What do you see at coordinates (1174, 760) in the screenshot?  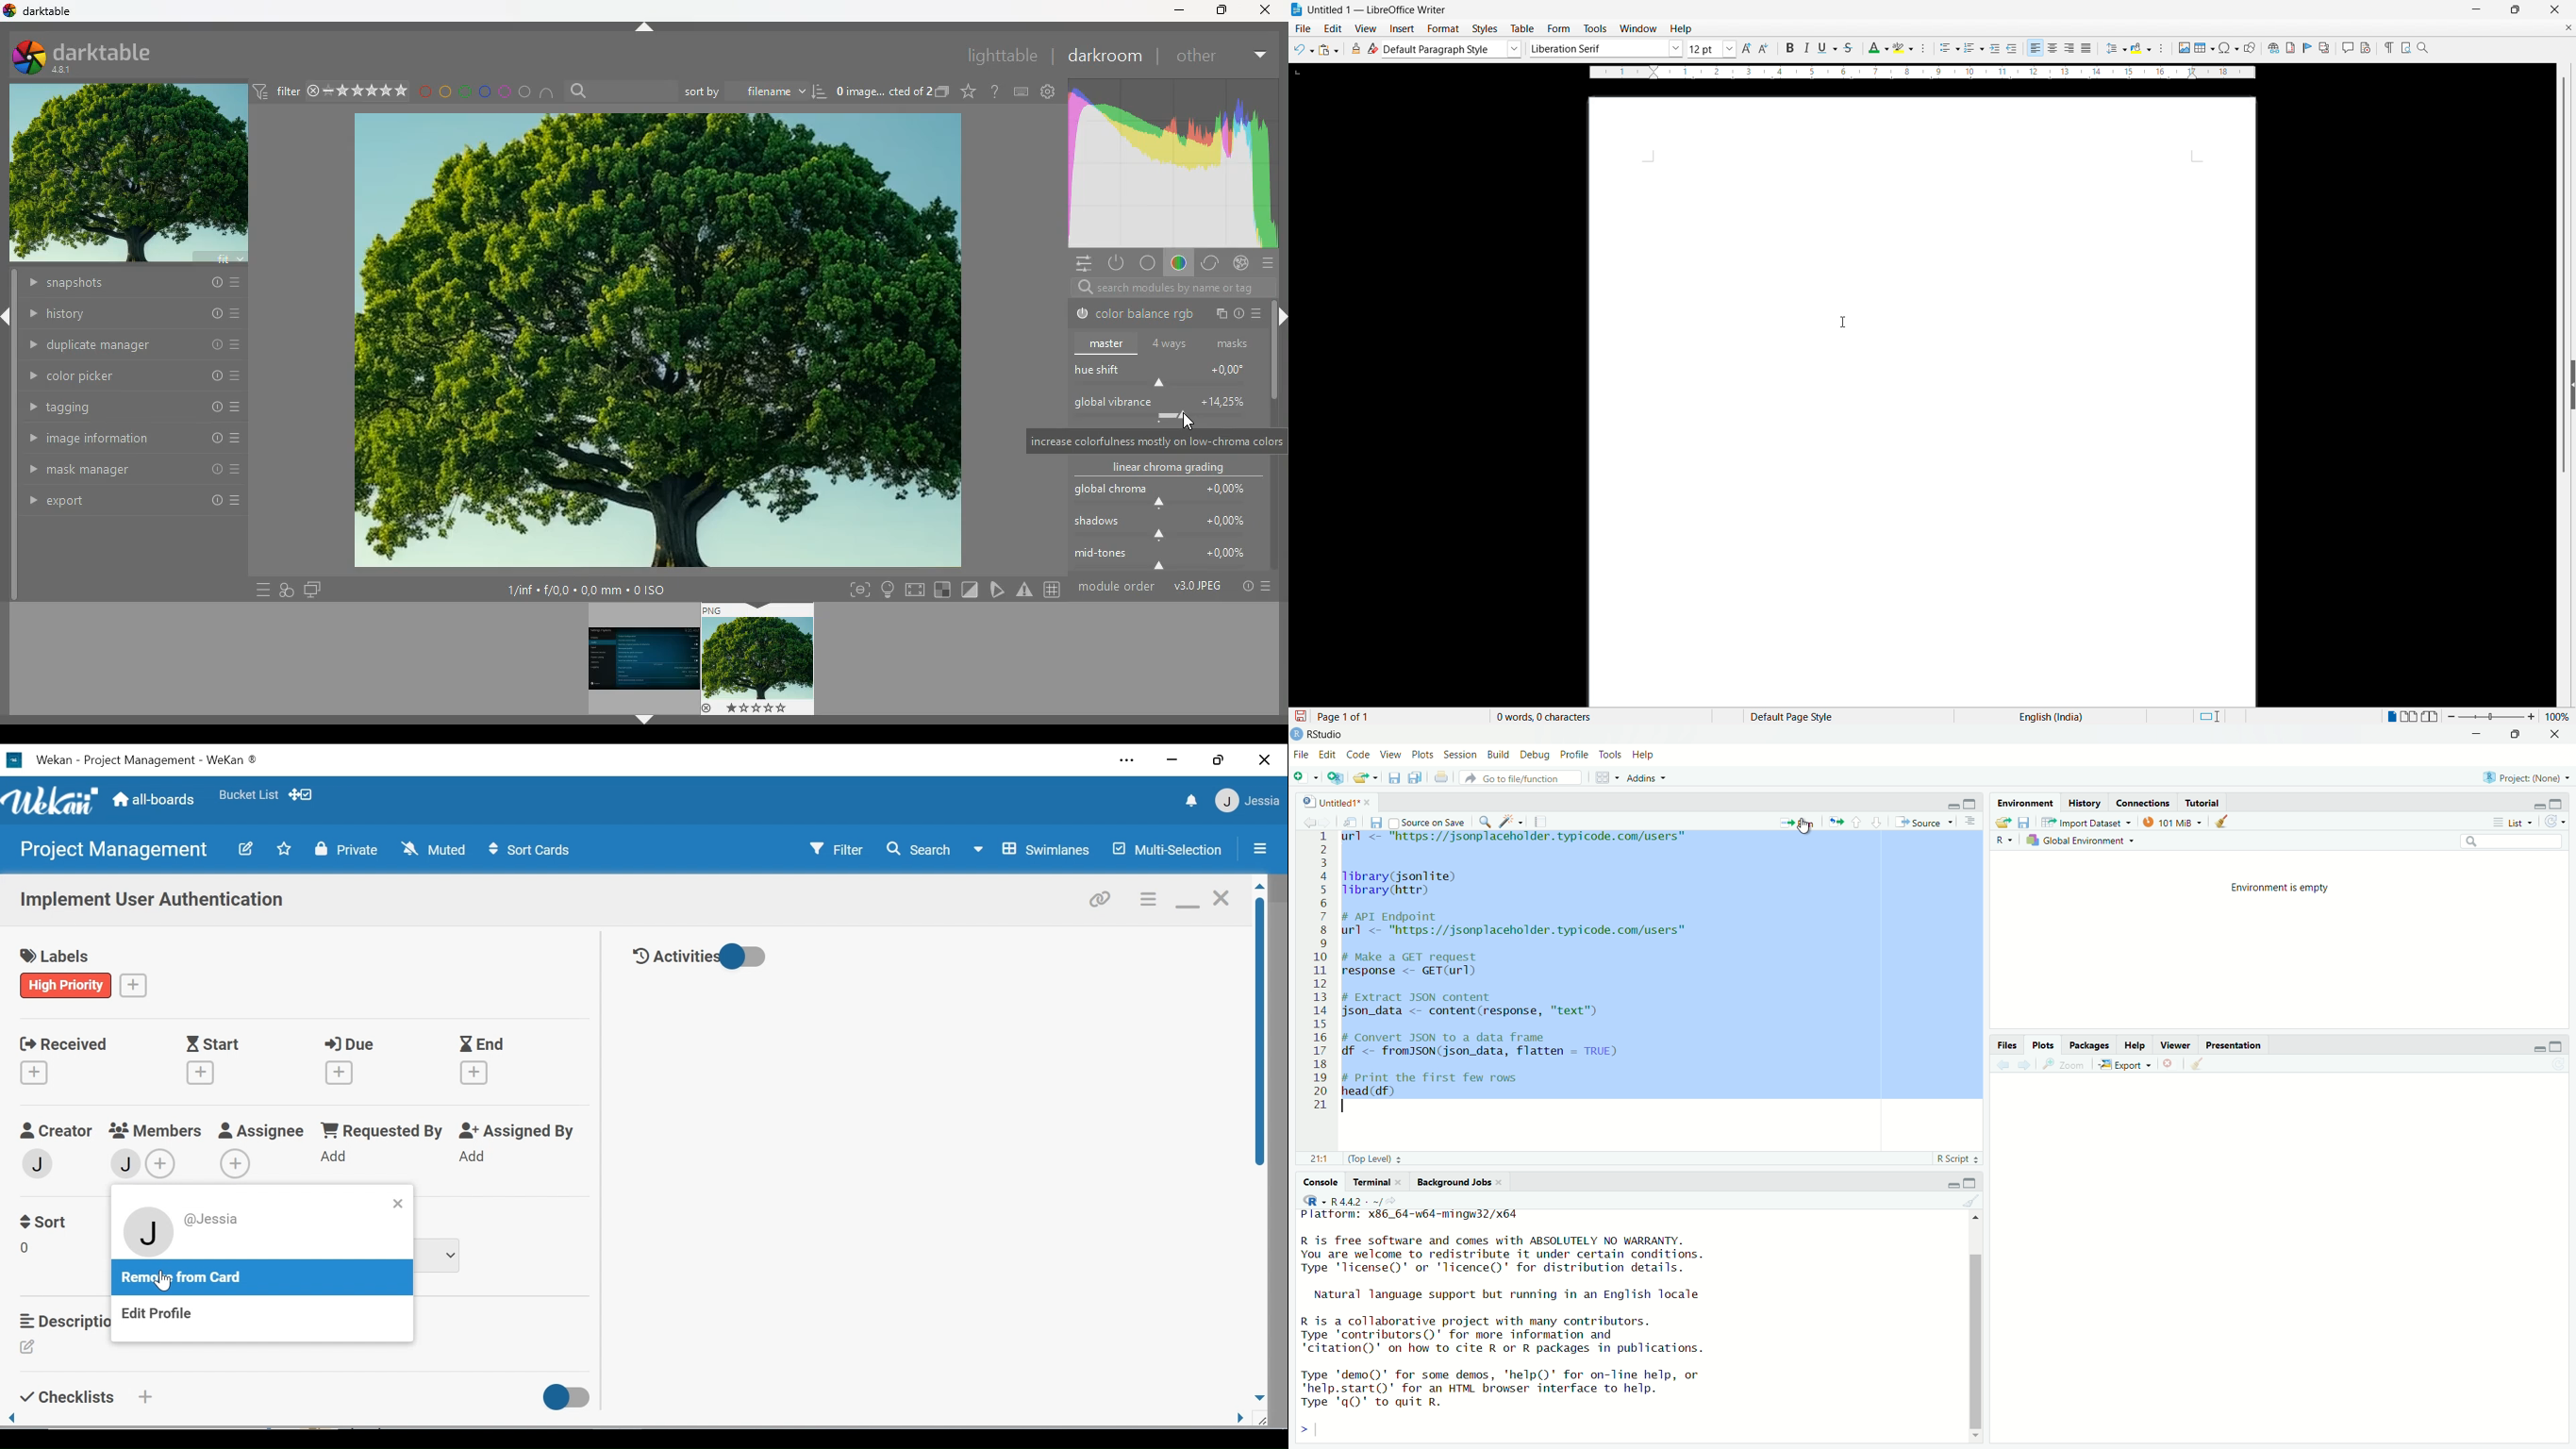 I see `minimize` at bounding box center [1174, 760].